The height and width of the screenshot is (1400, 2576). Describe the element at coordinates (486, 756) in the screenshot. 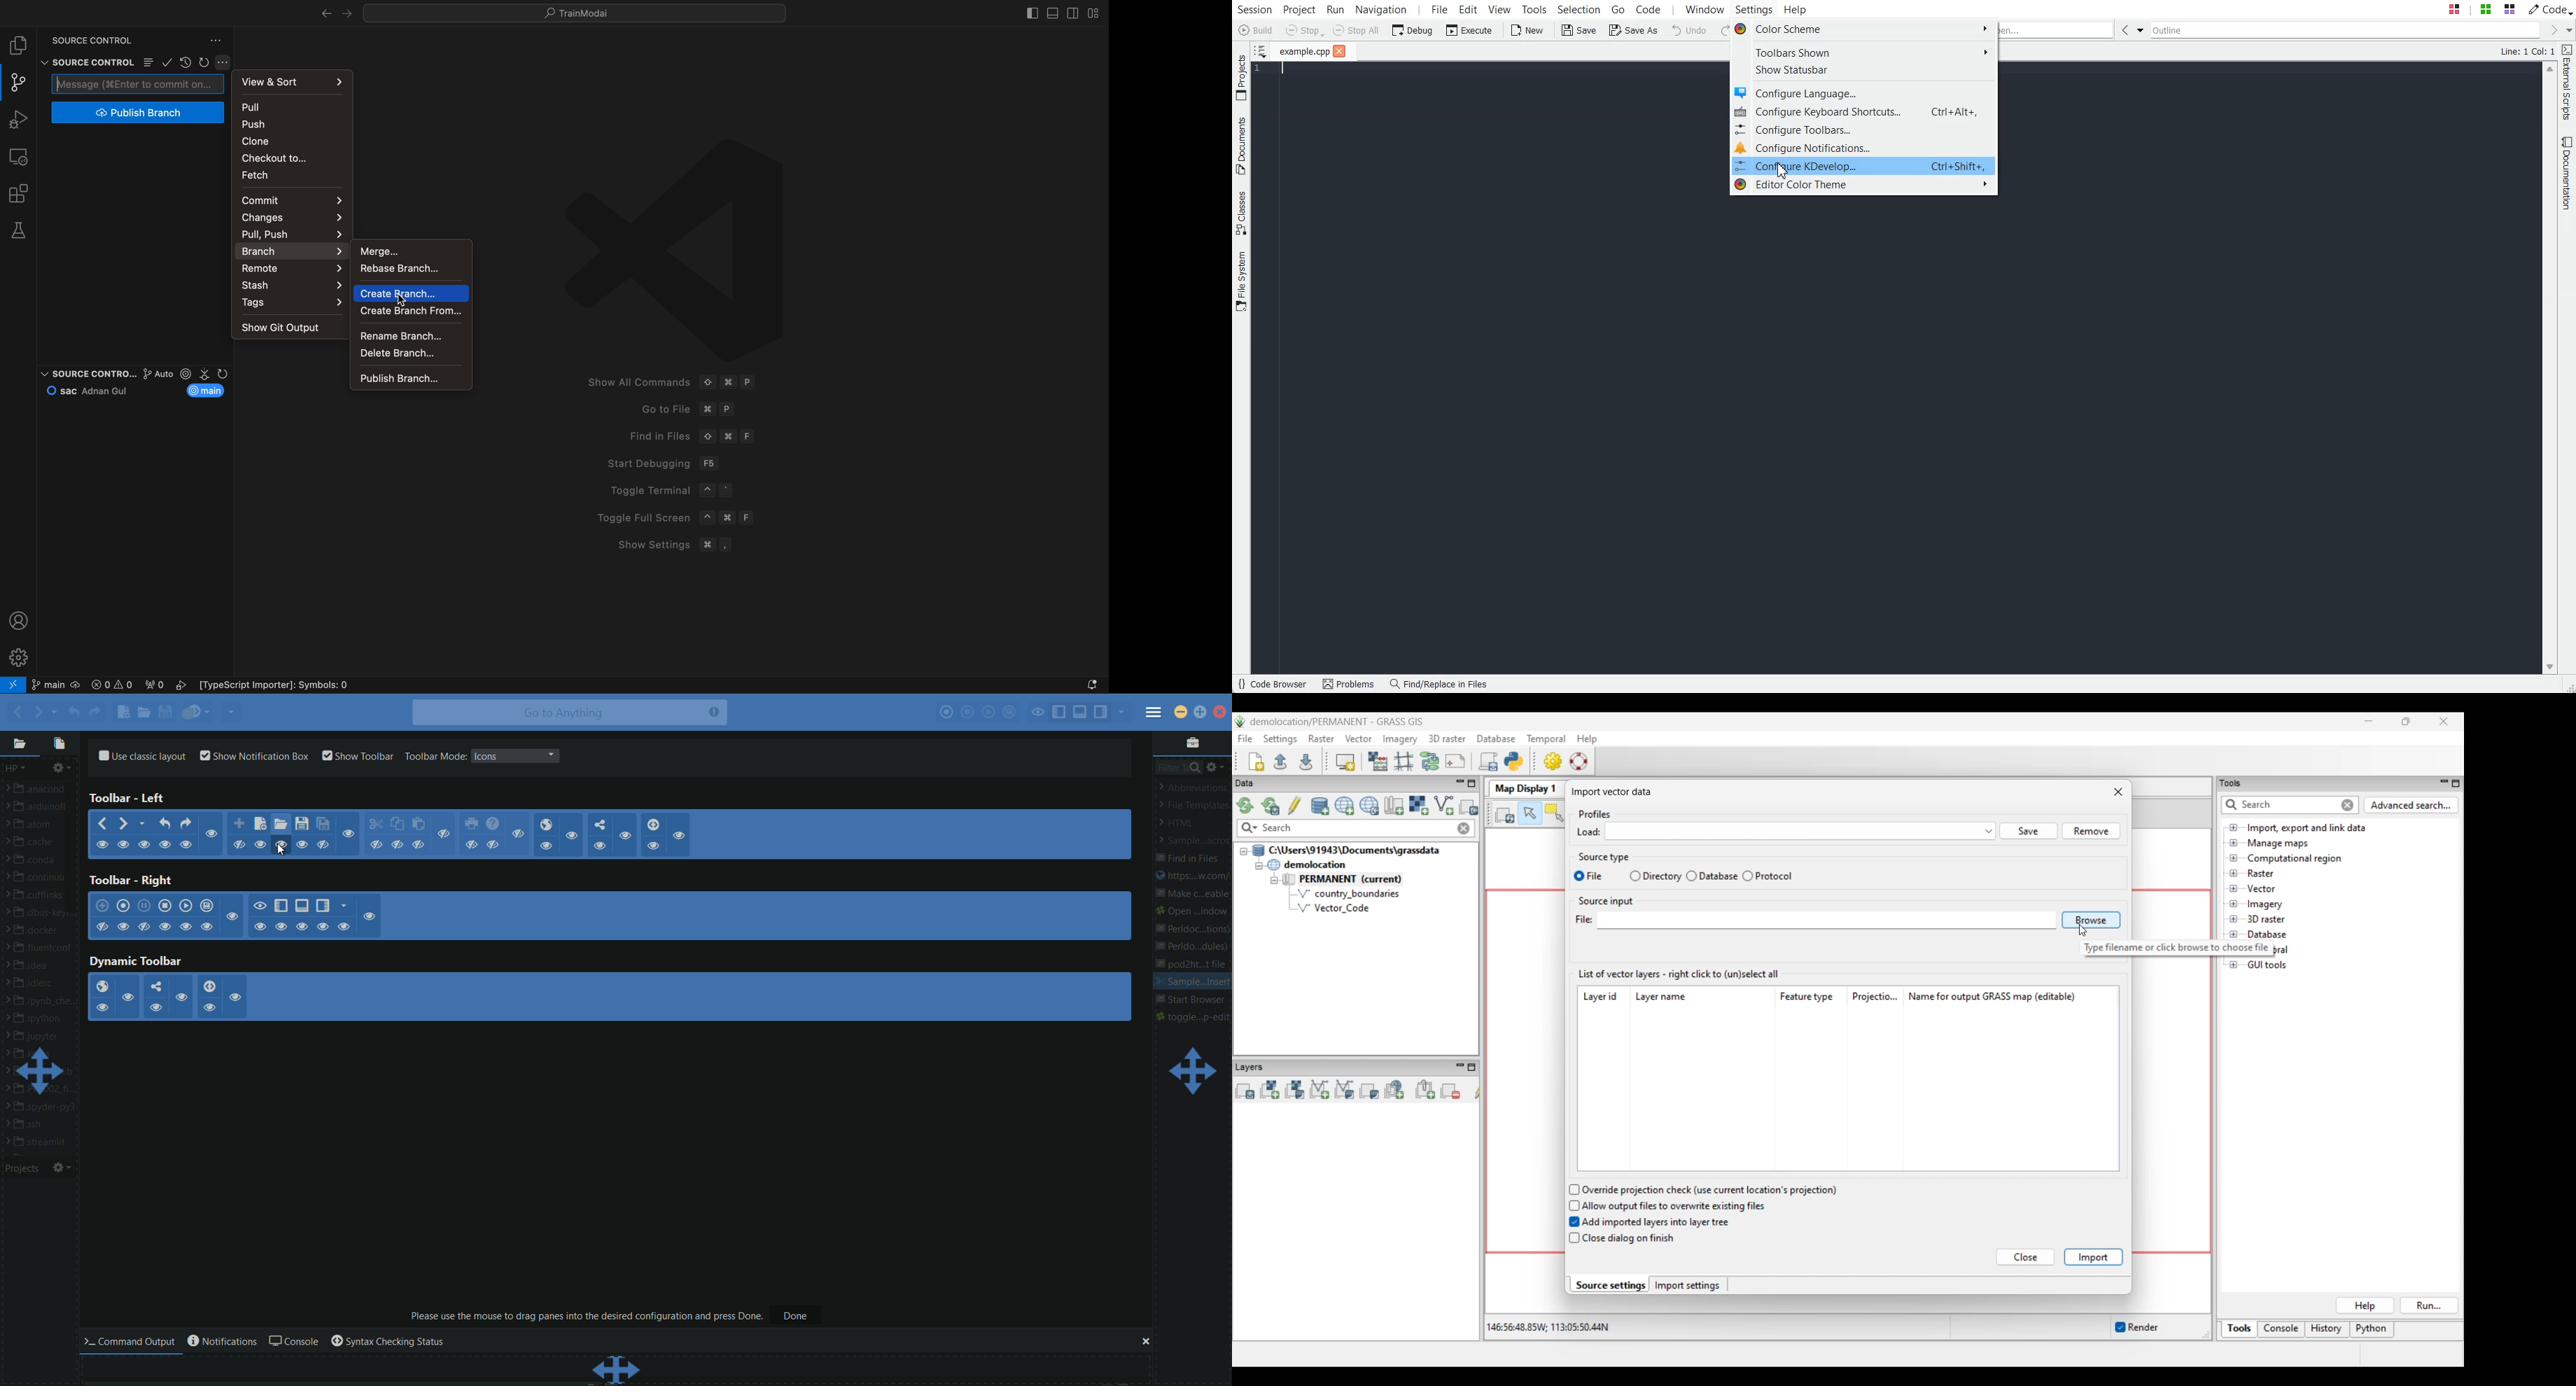

I see `icons` at that location.